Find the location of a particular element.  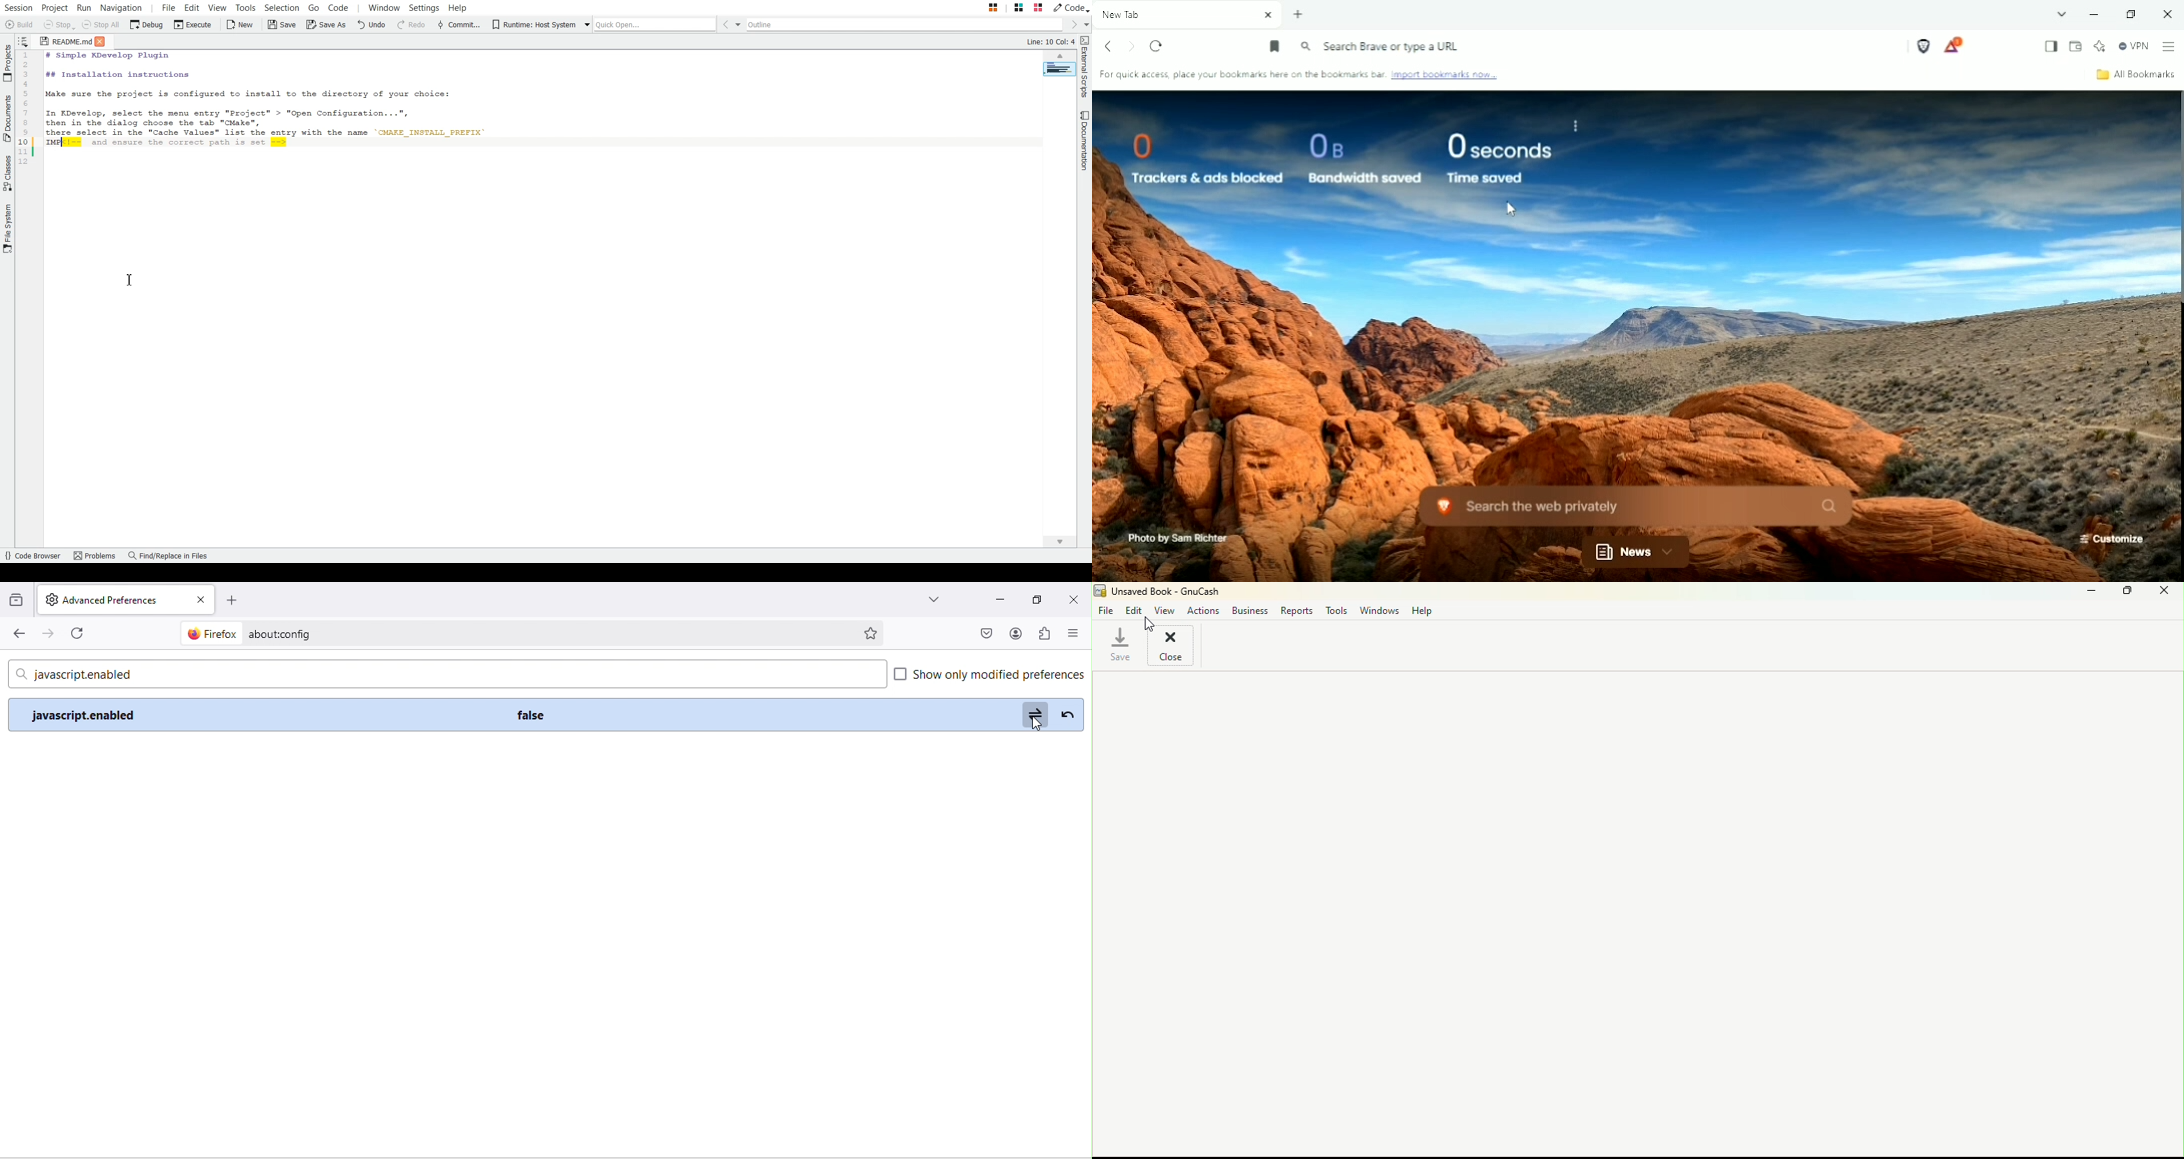

maximize is located at coordinates (1040, 600).